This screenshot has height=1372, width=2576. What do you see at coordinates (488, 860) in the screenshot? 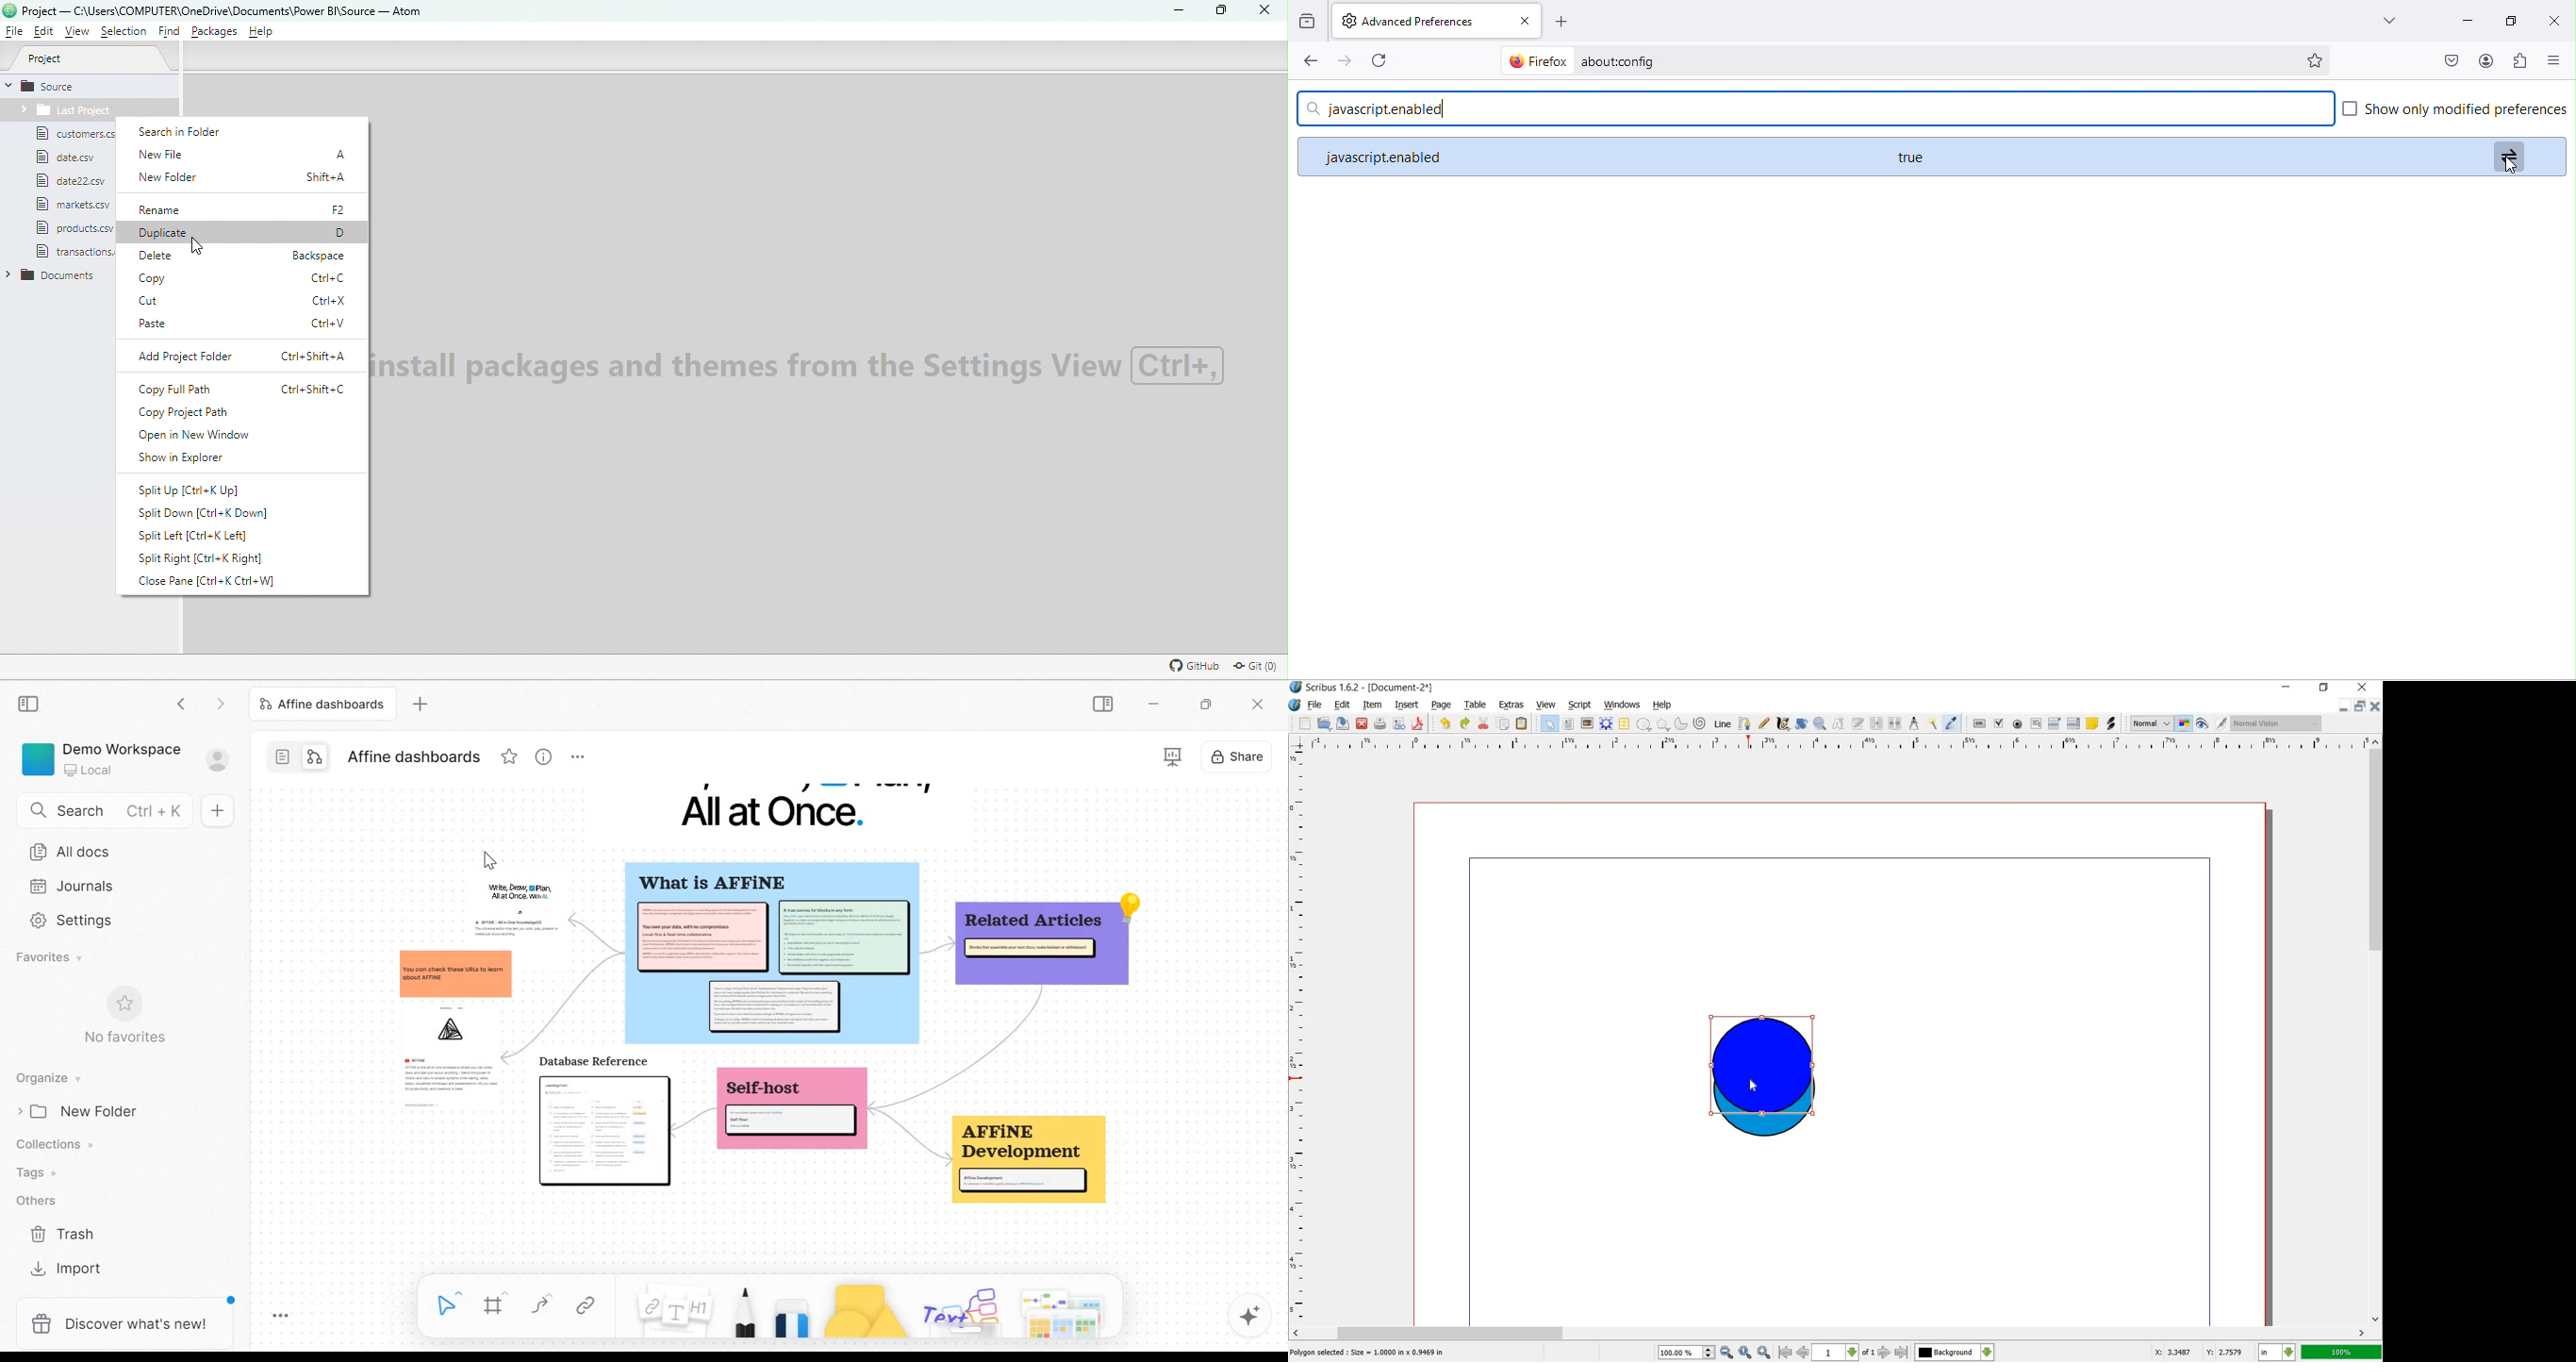
I see `cursor` at bounding box center [488, 860].